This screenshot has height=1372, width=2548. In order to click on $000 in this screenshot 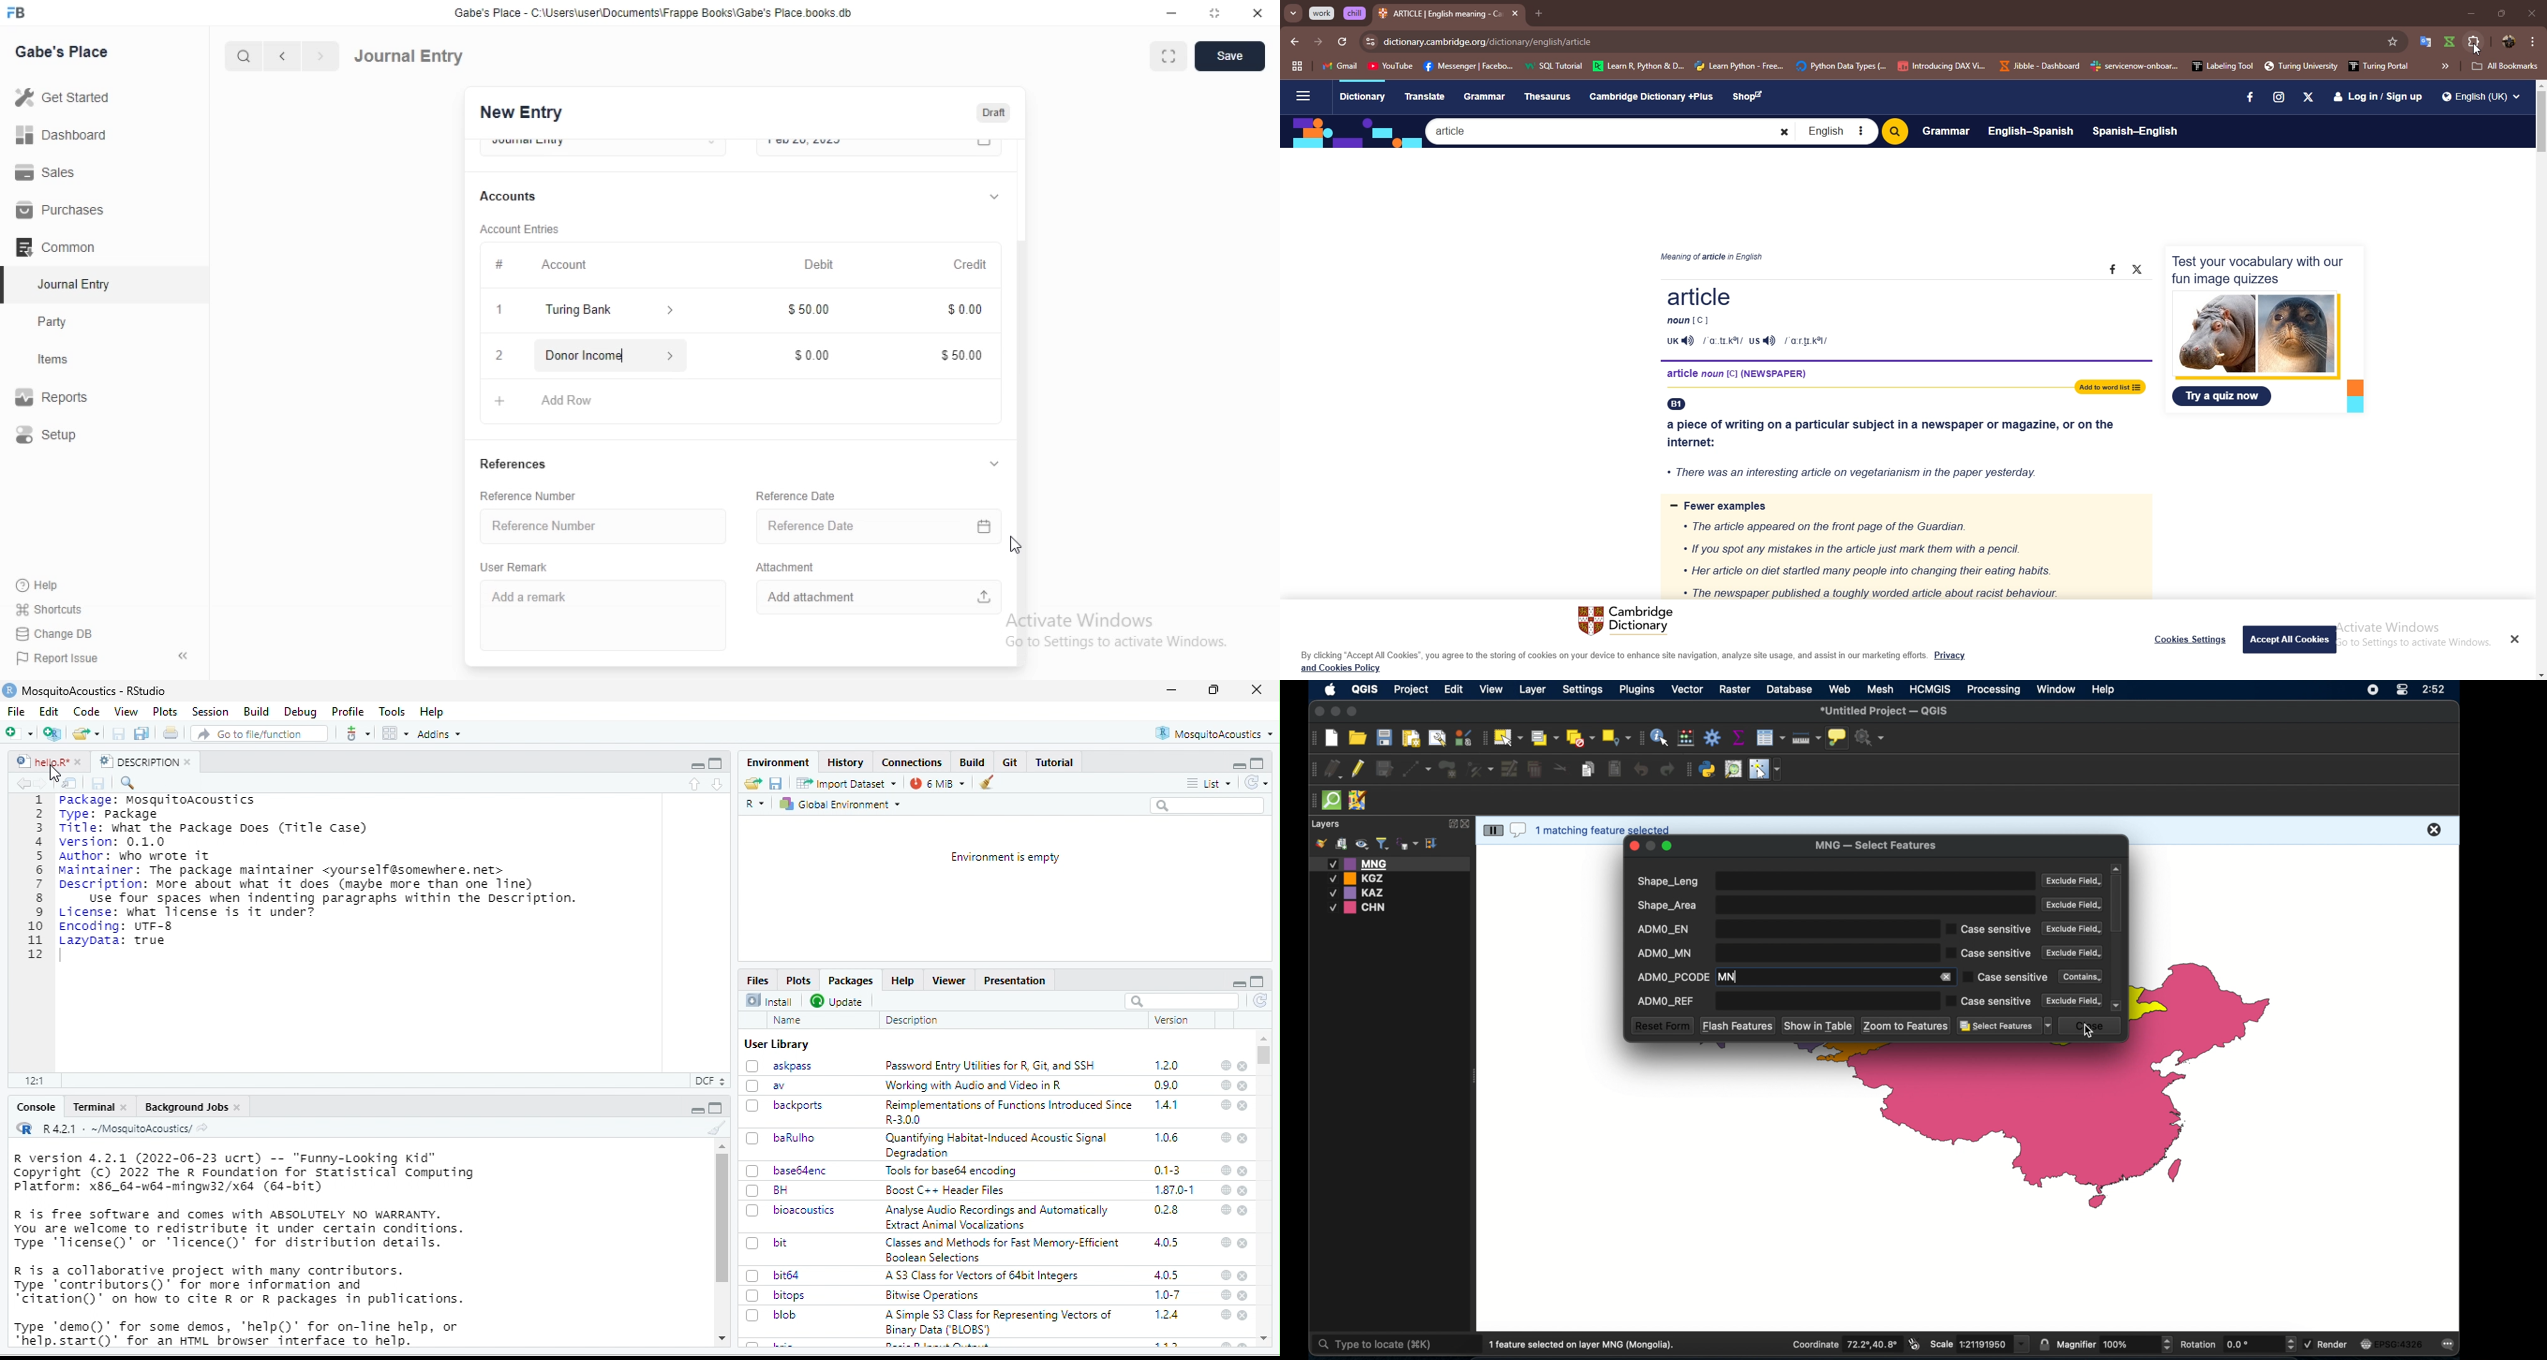, I will do `click(814, 351)`.